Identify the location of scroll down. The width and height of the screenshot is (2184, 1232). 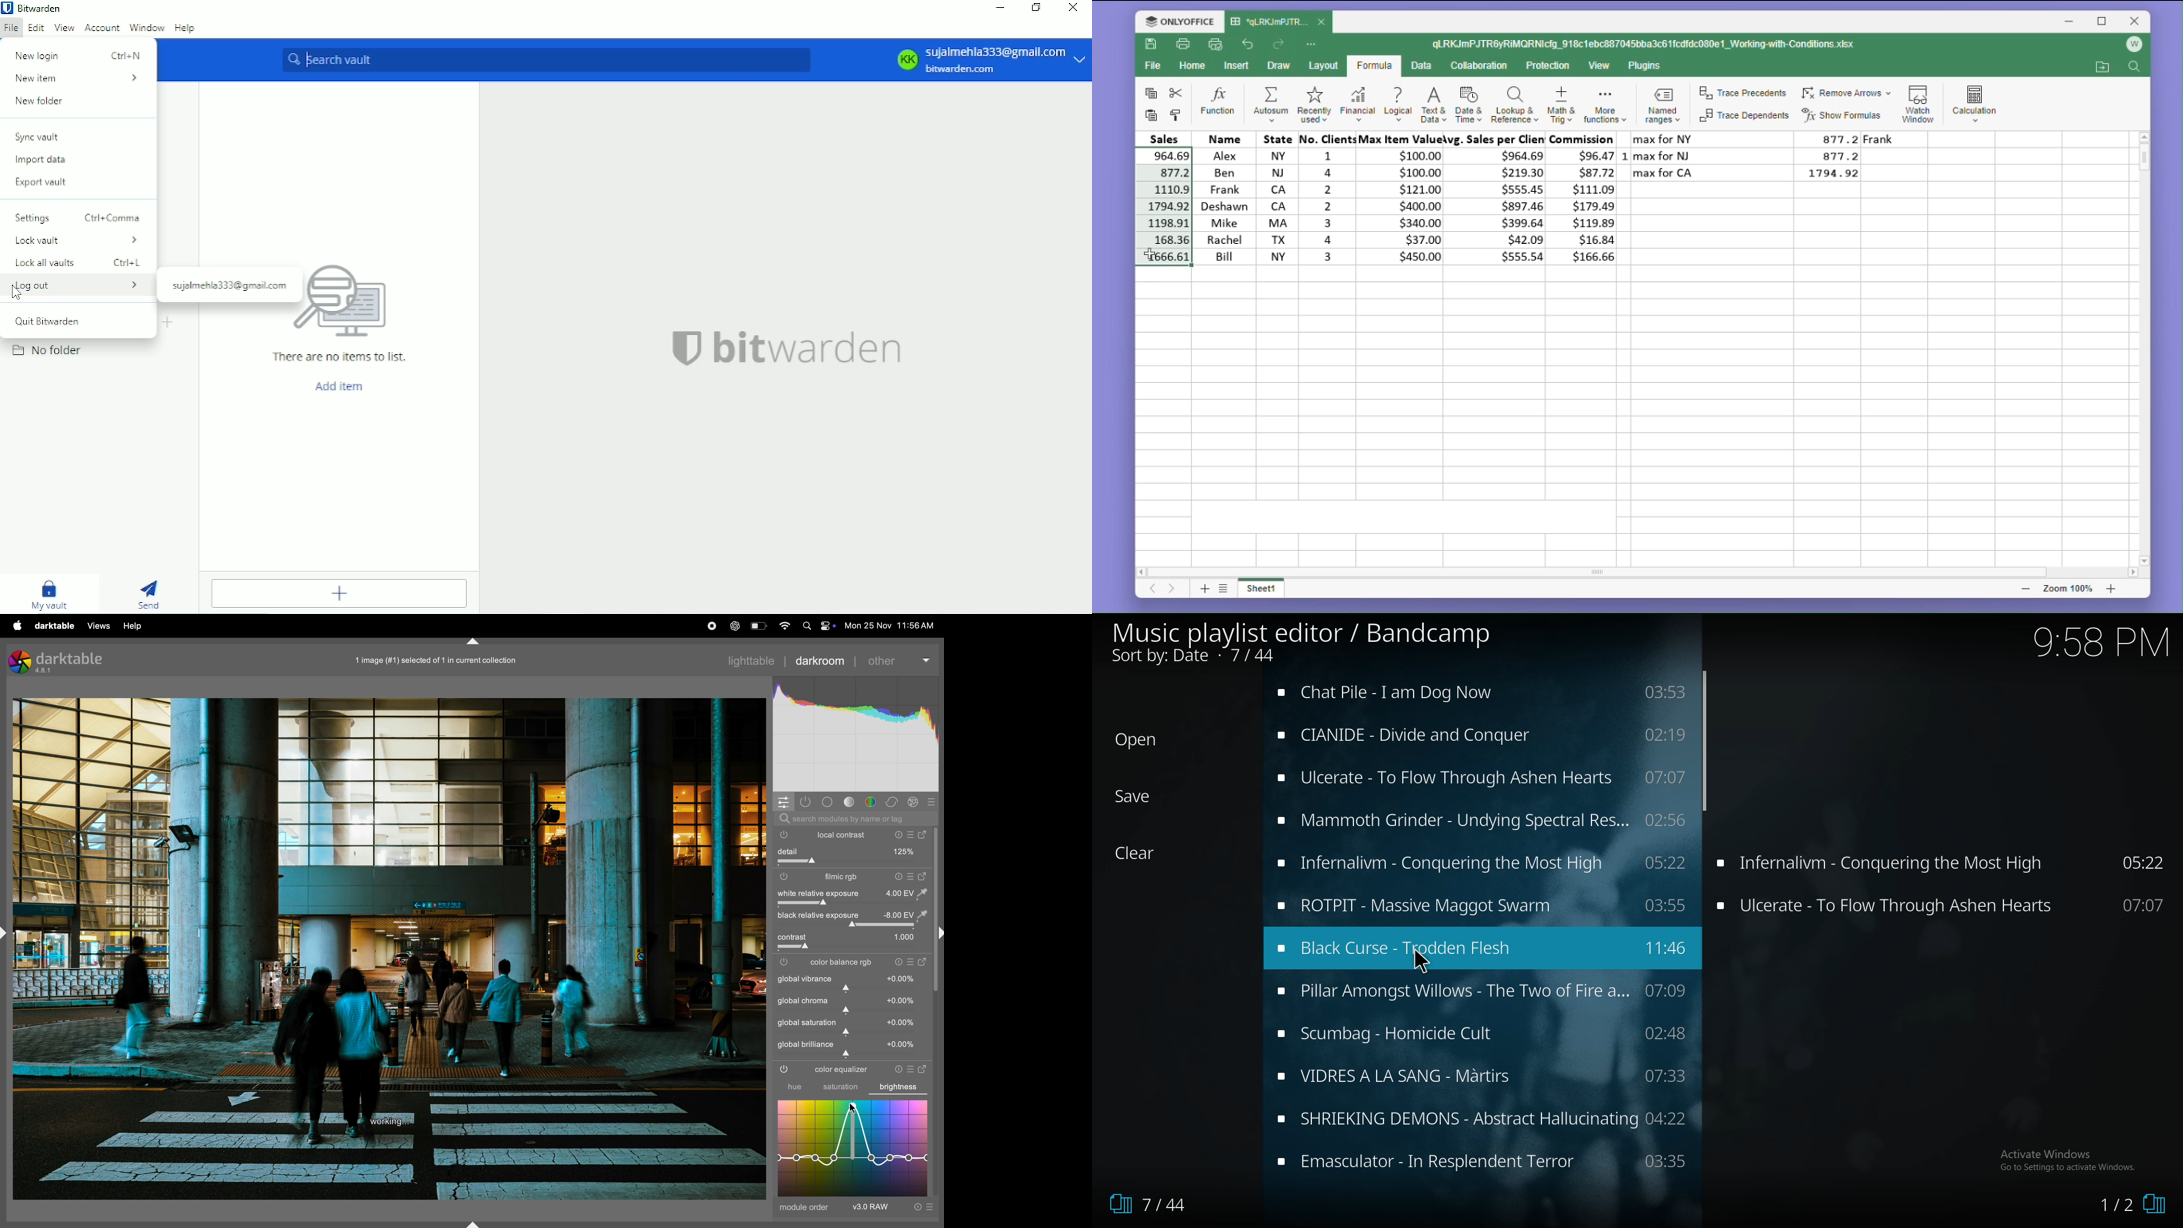
(2145, 560).